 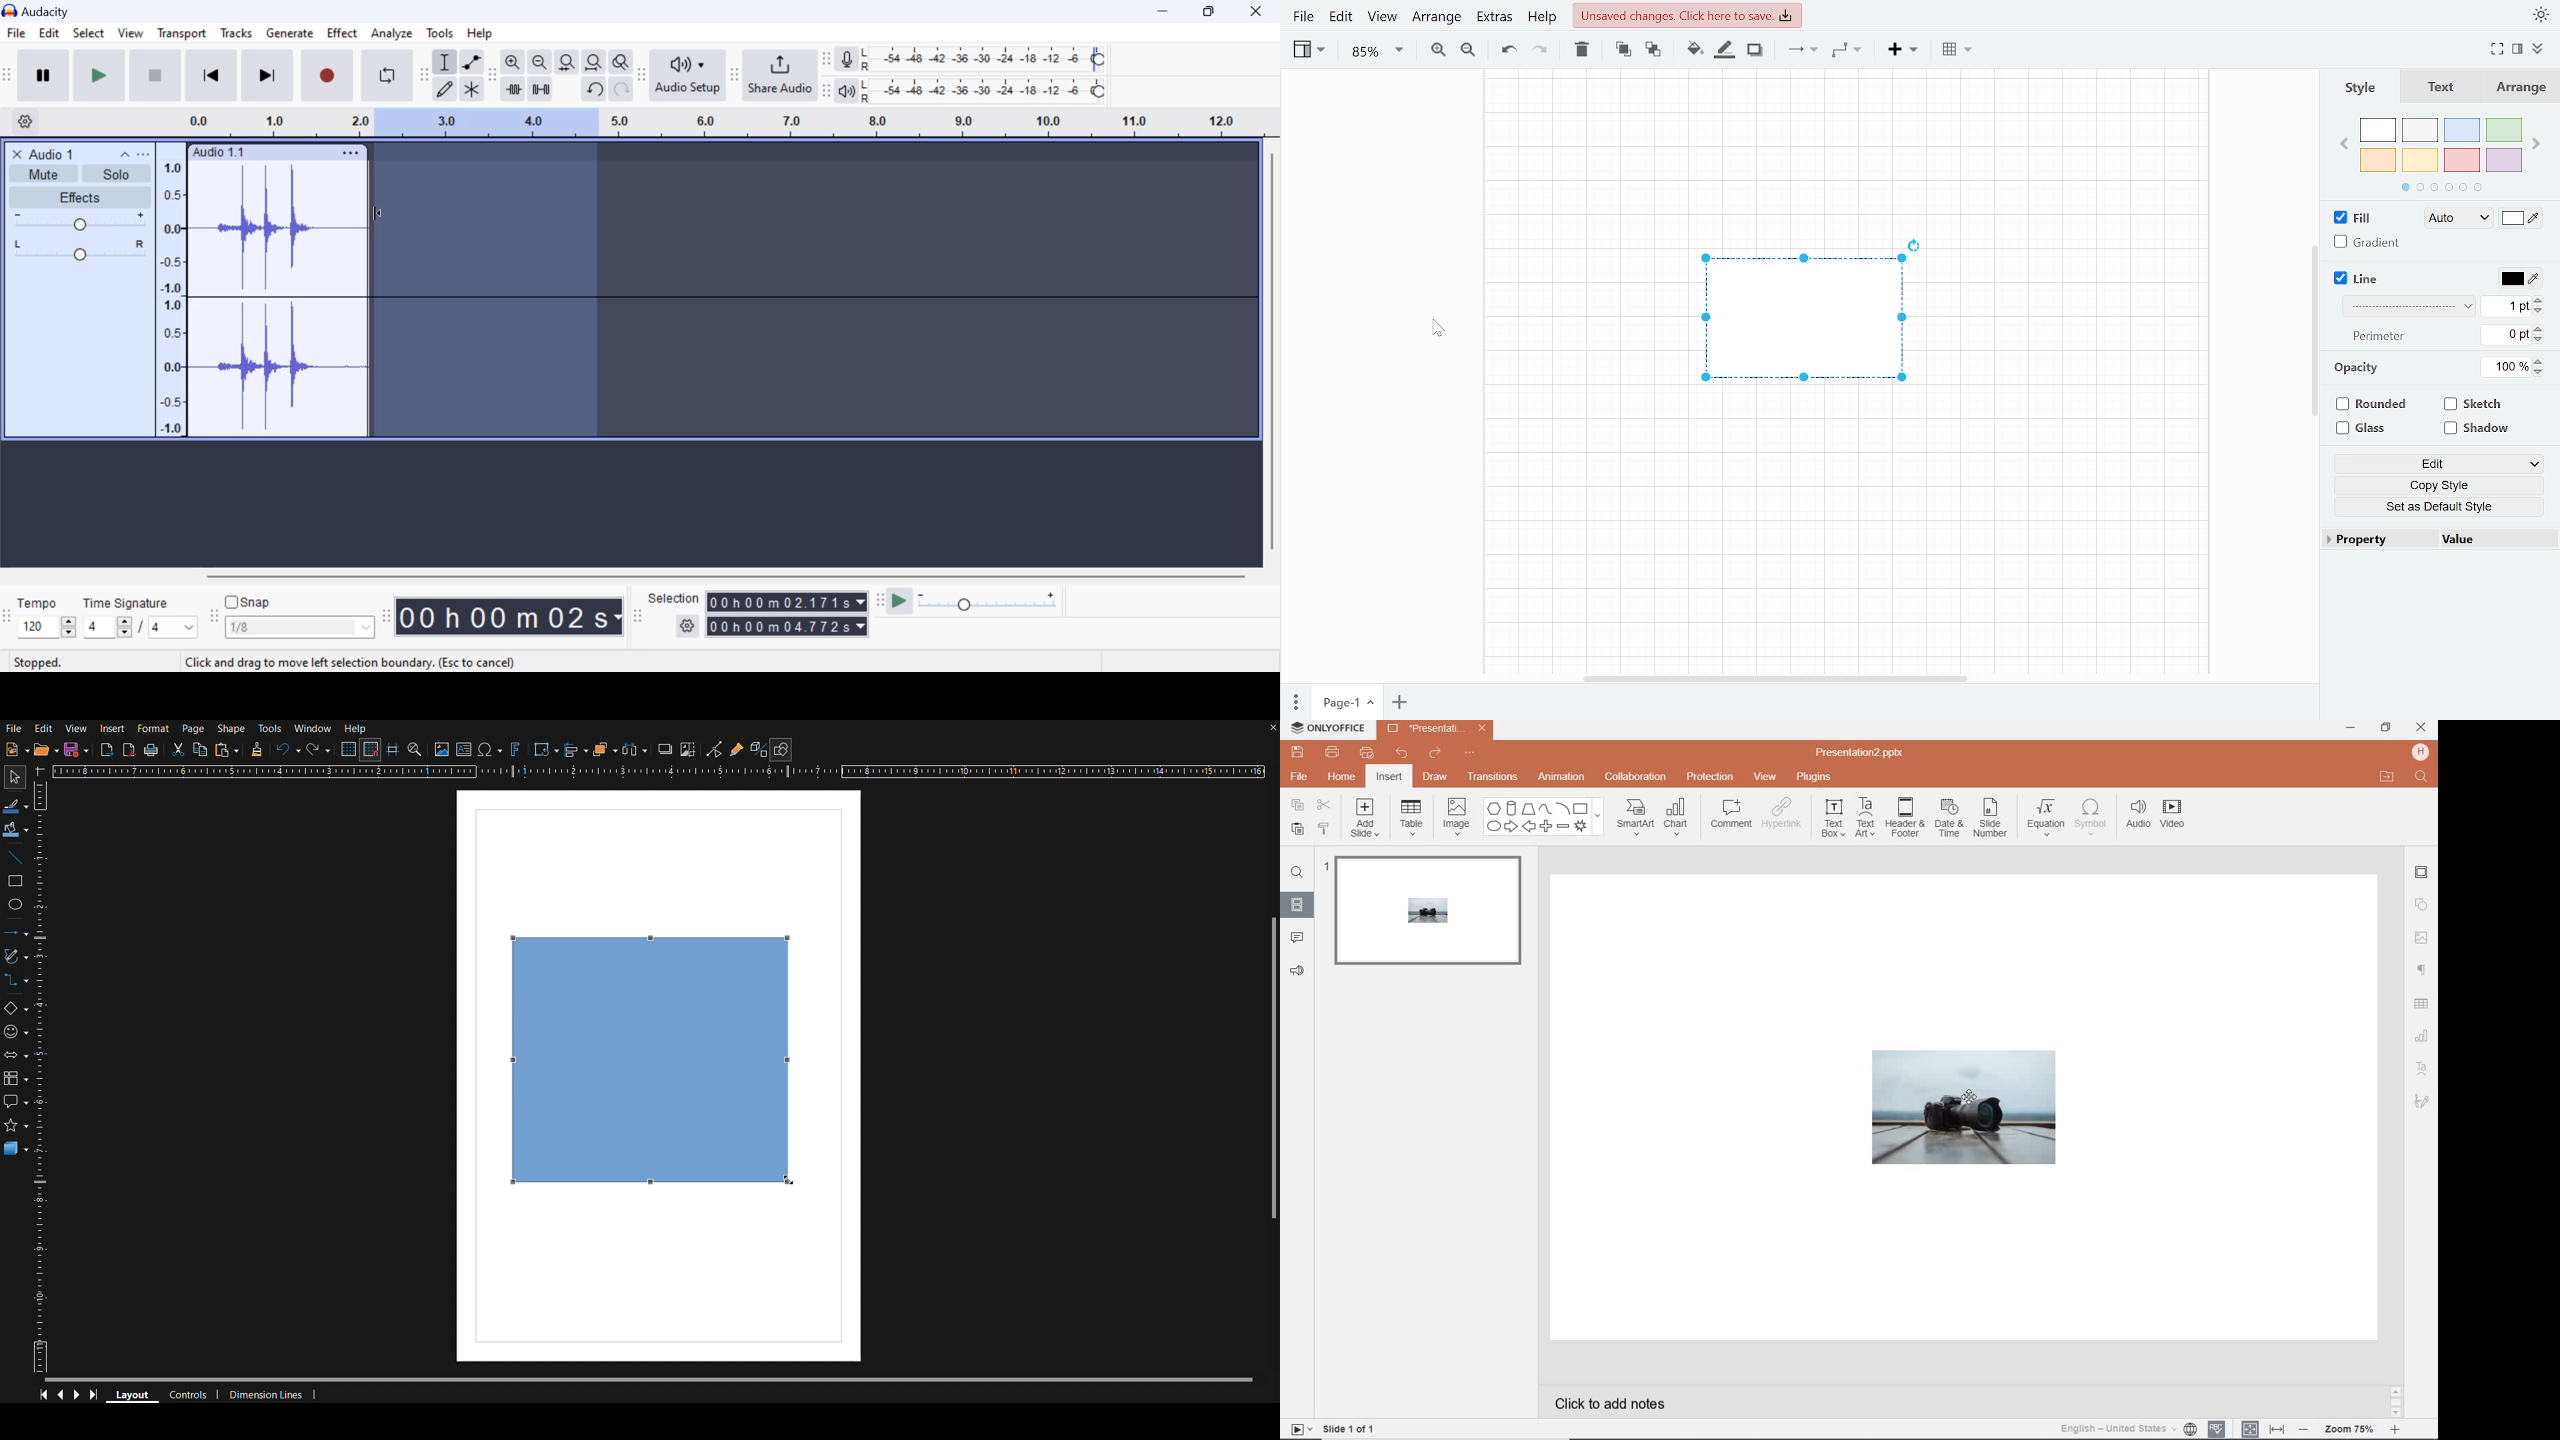 What do you see at coordinates (1271, 731) in the screenshot?
I see `close` at bounding box center [1271, 731].